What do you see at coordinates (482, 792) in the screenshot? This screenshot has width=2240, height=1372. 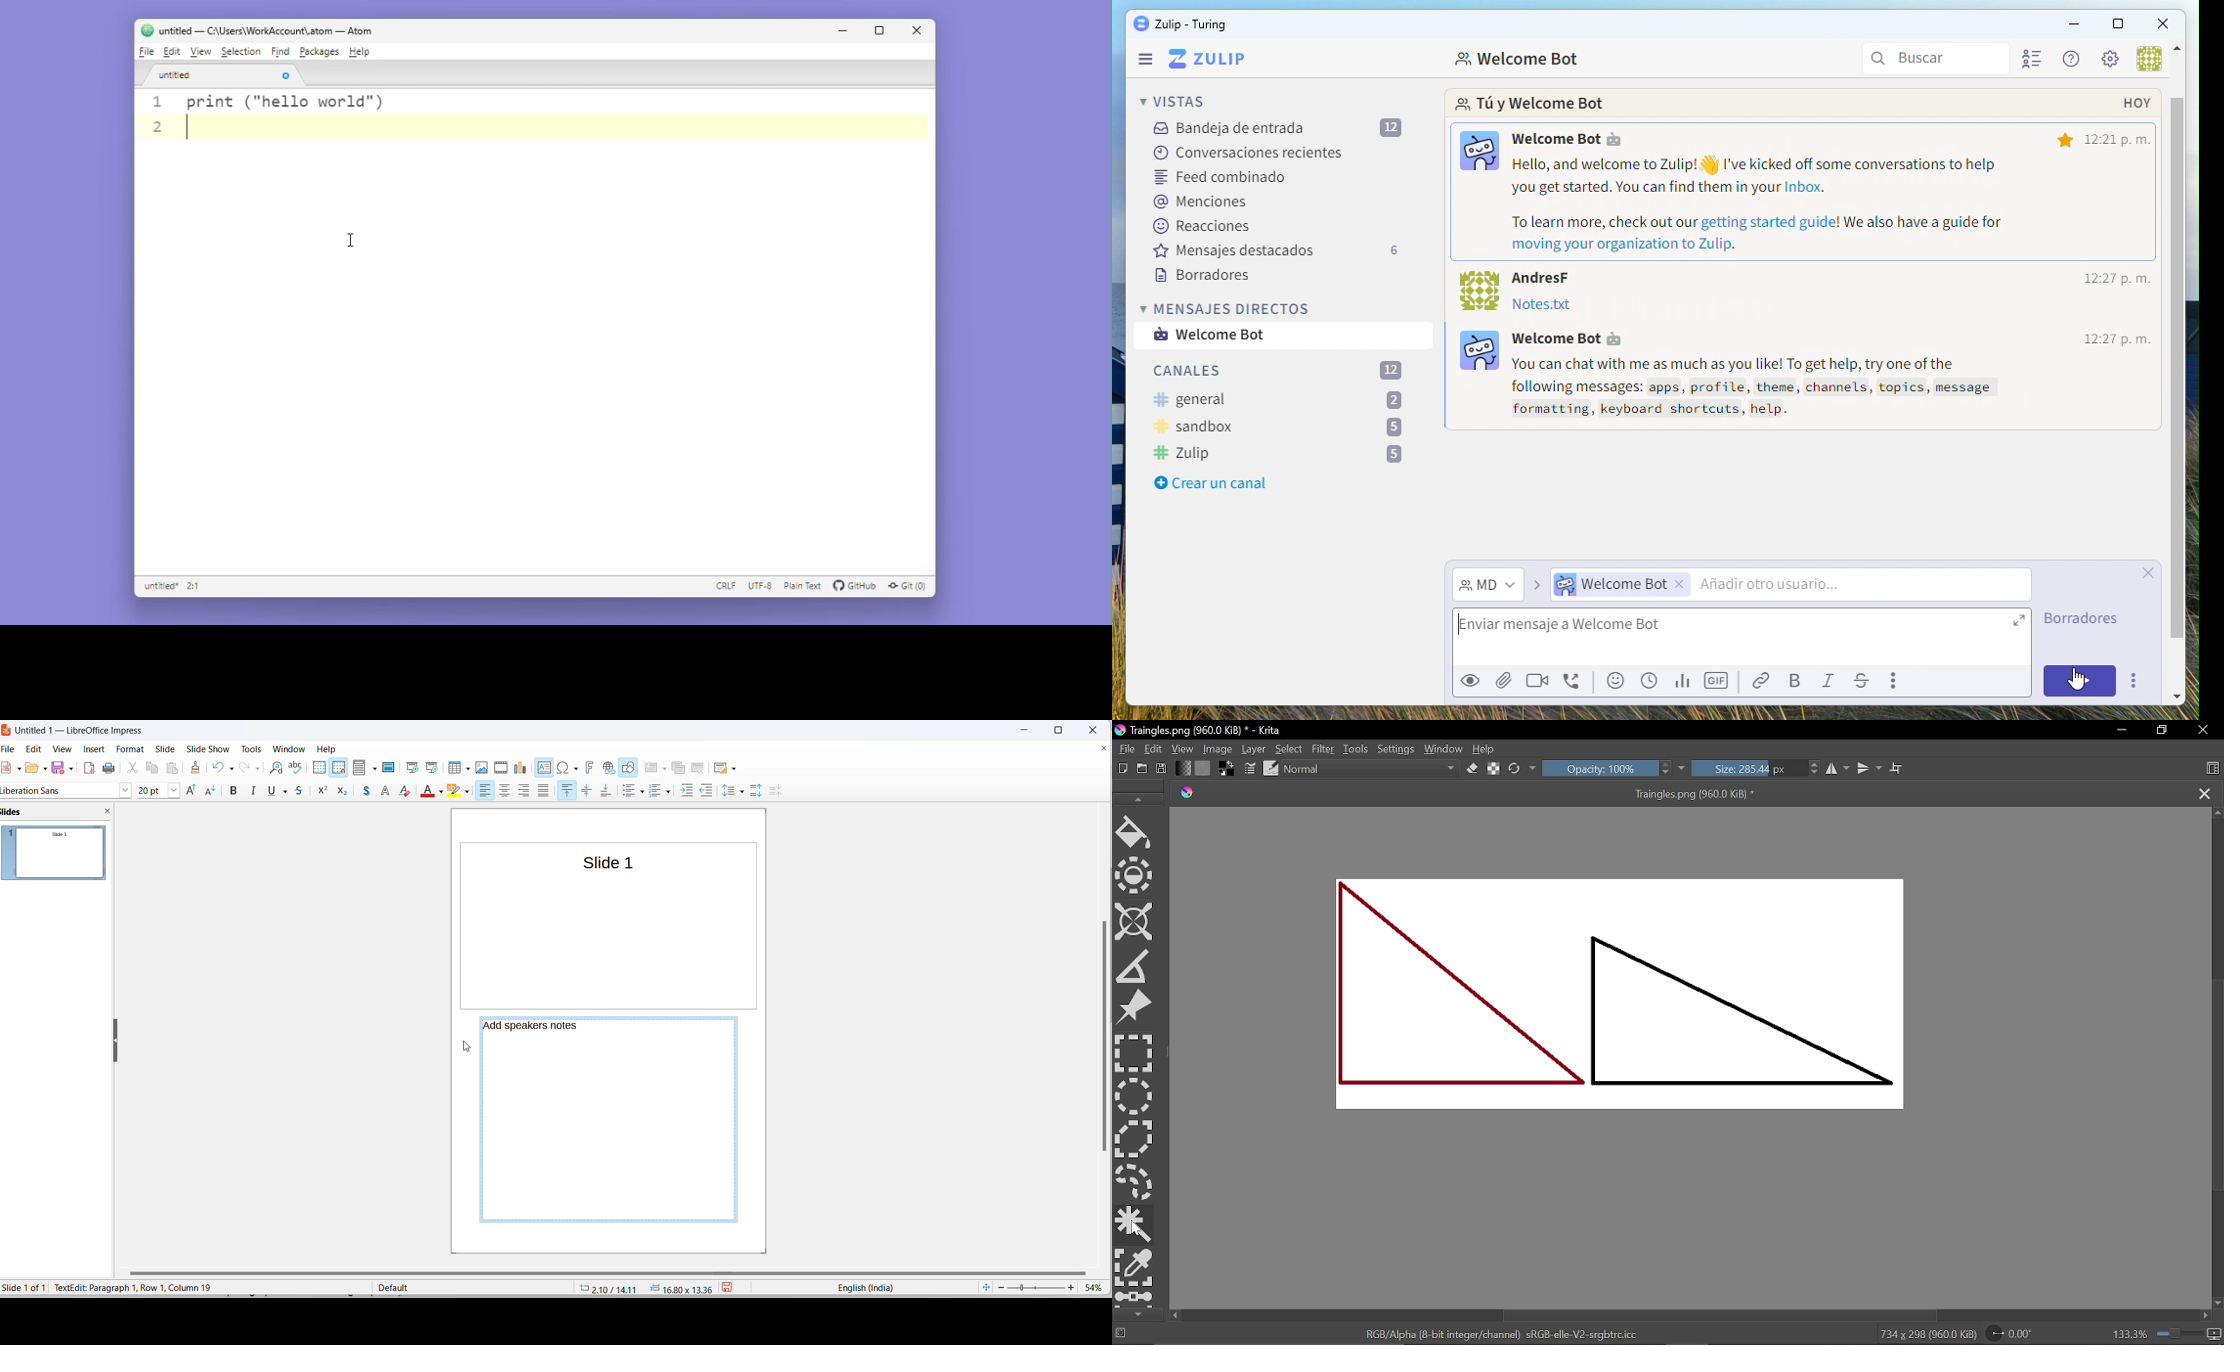 I see `arrange ` at bounding box center [482, 792].